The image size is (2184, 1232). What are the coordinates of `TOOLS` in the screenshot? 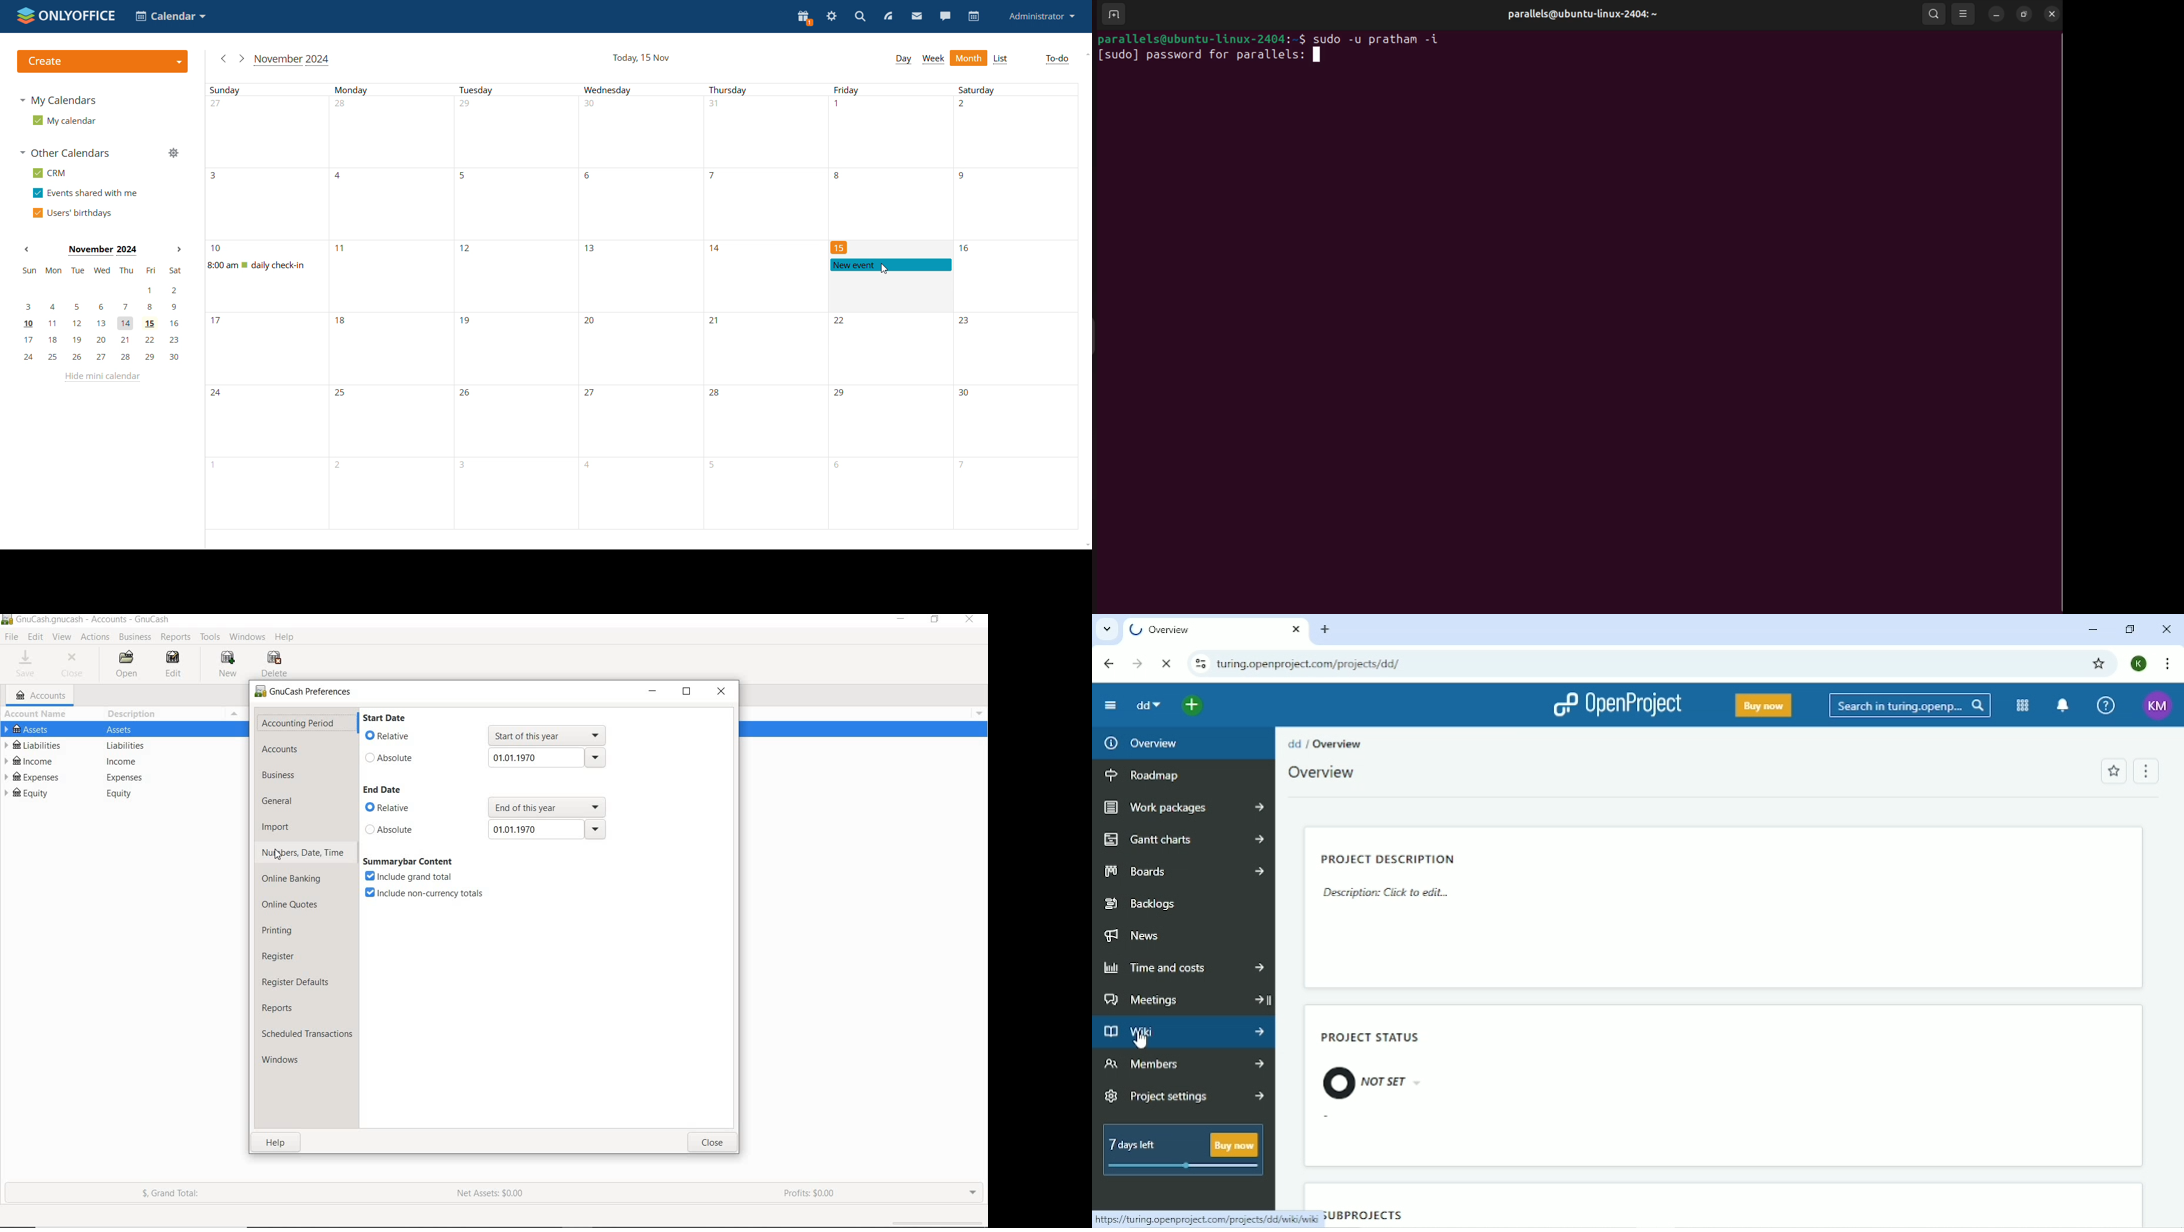 It's located at (212, 638).